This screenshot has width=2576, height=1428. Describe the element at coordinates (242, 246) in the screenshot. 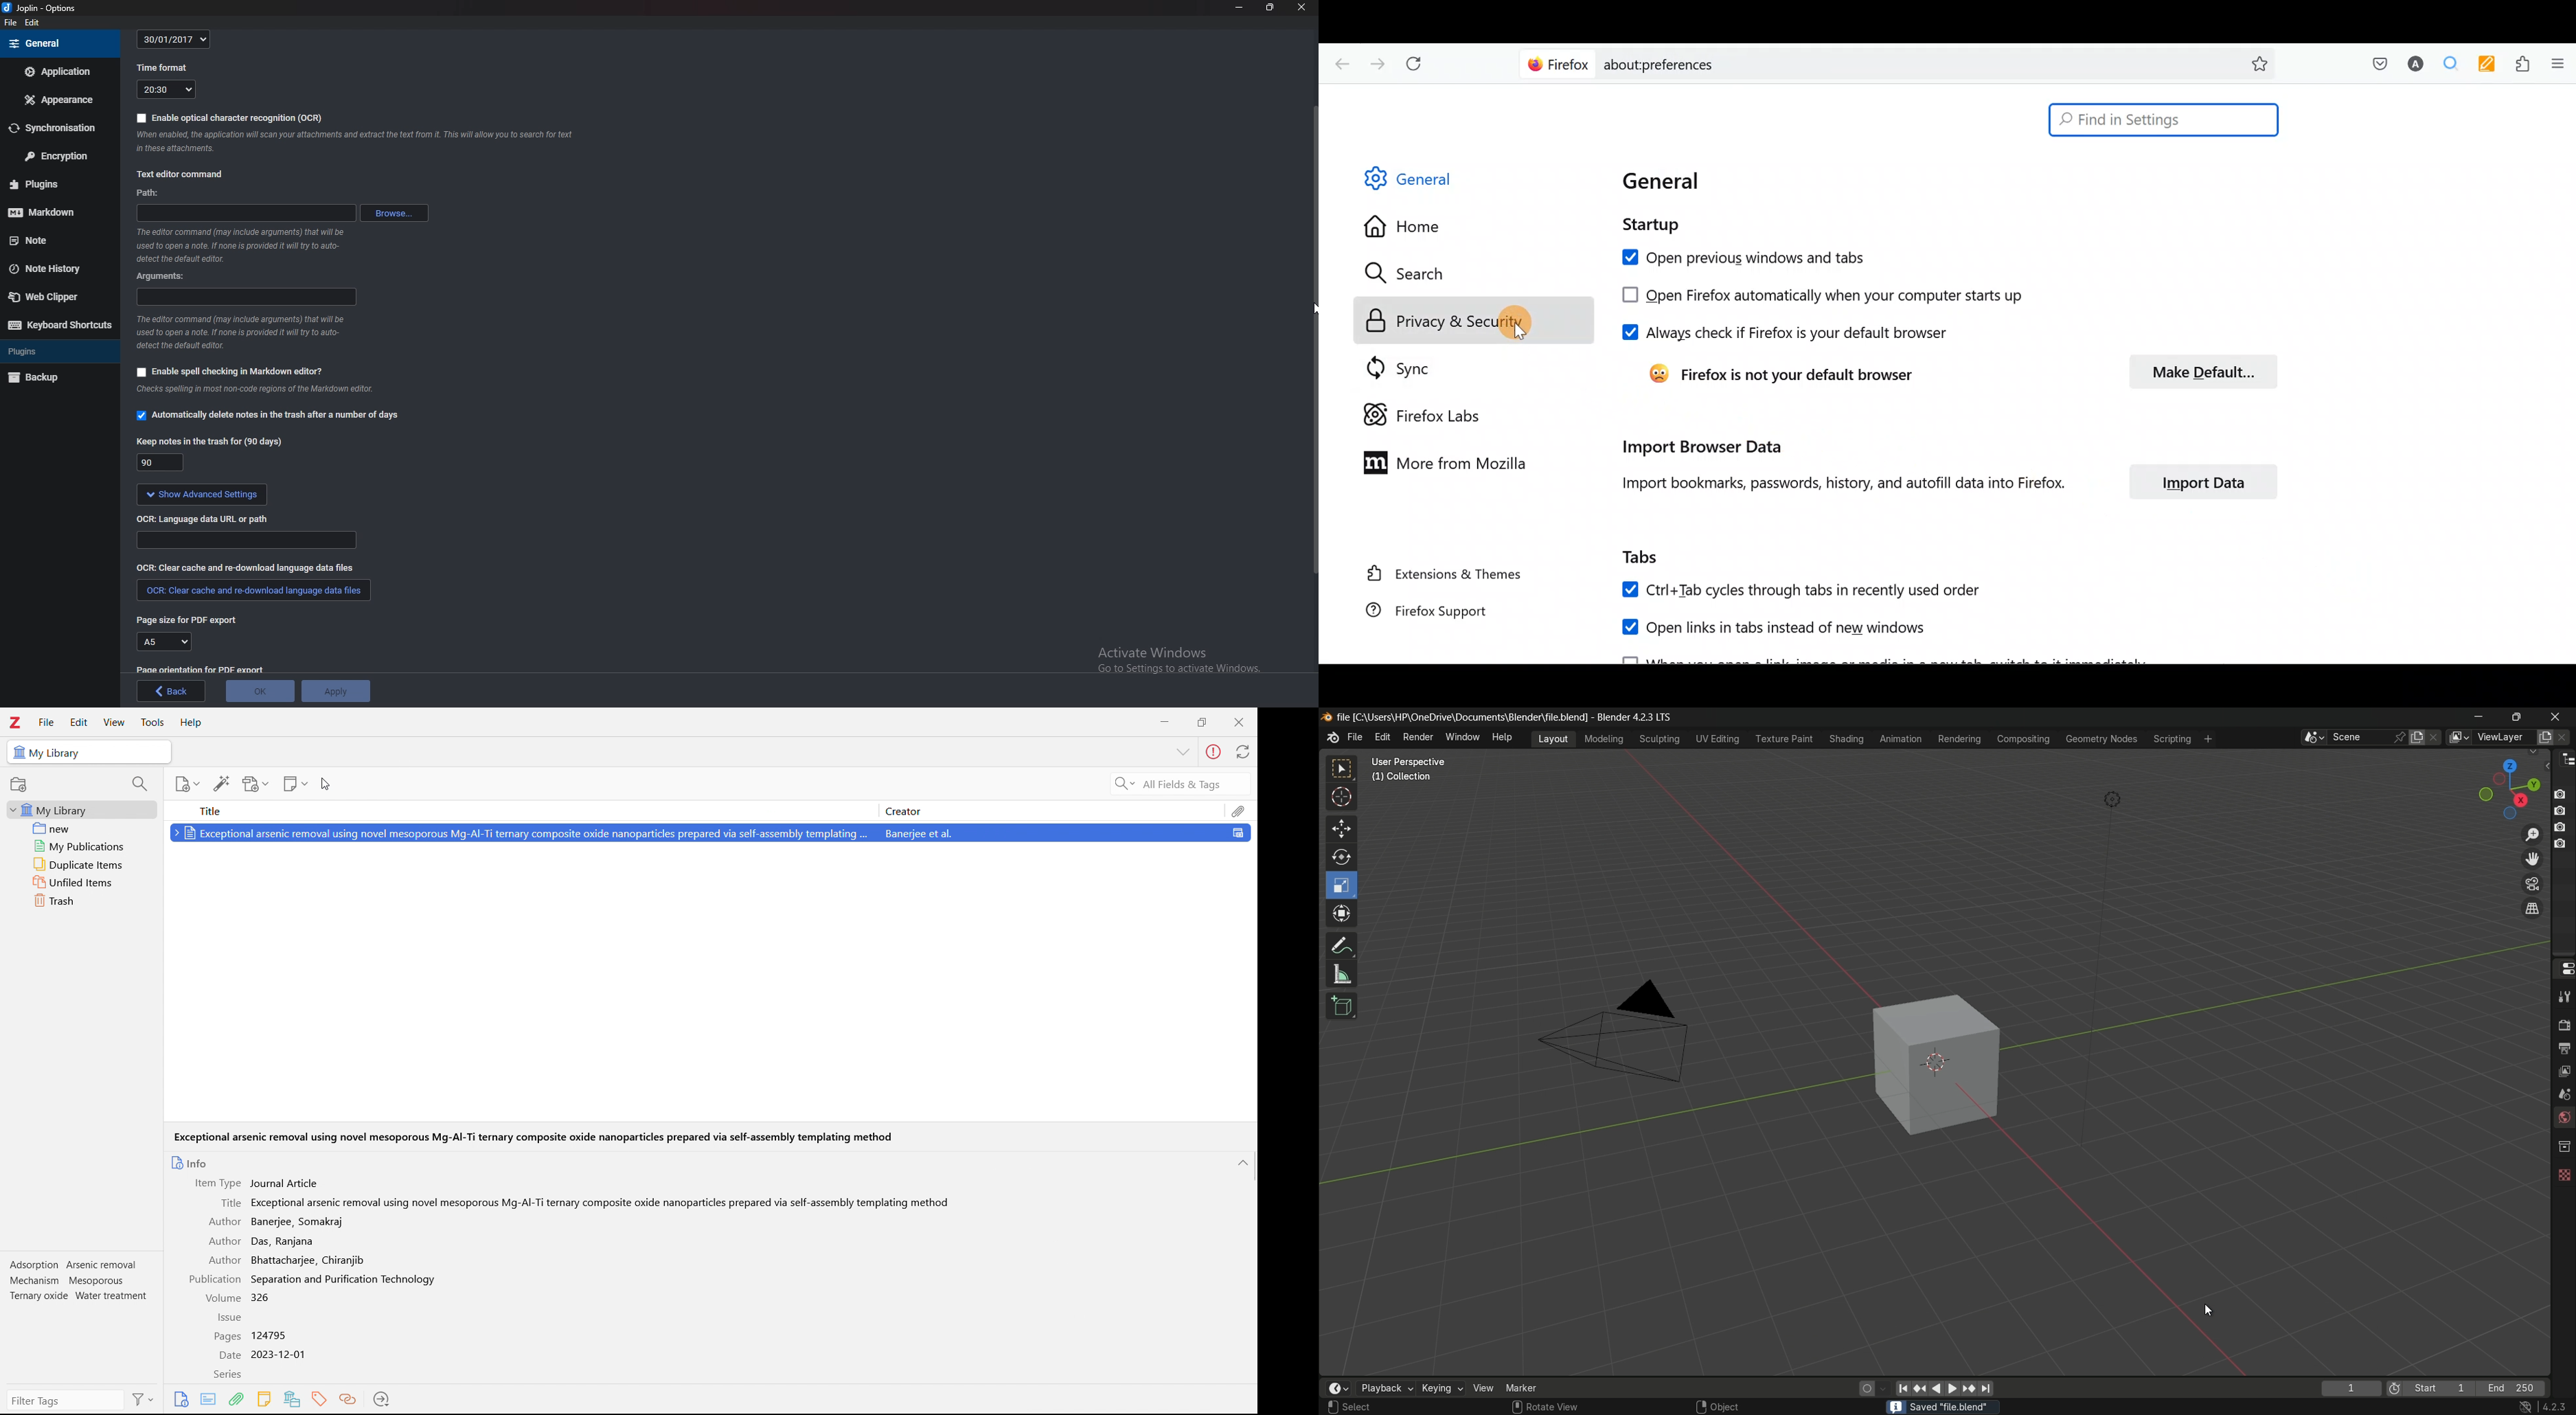

I see `info on editor command` at that location.